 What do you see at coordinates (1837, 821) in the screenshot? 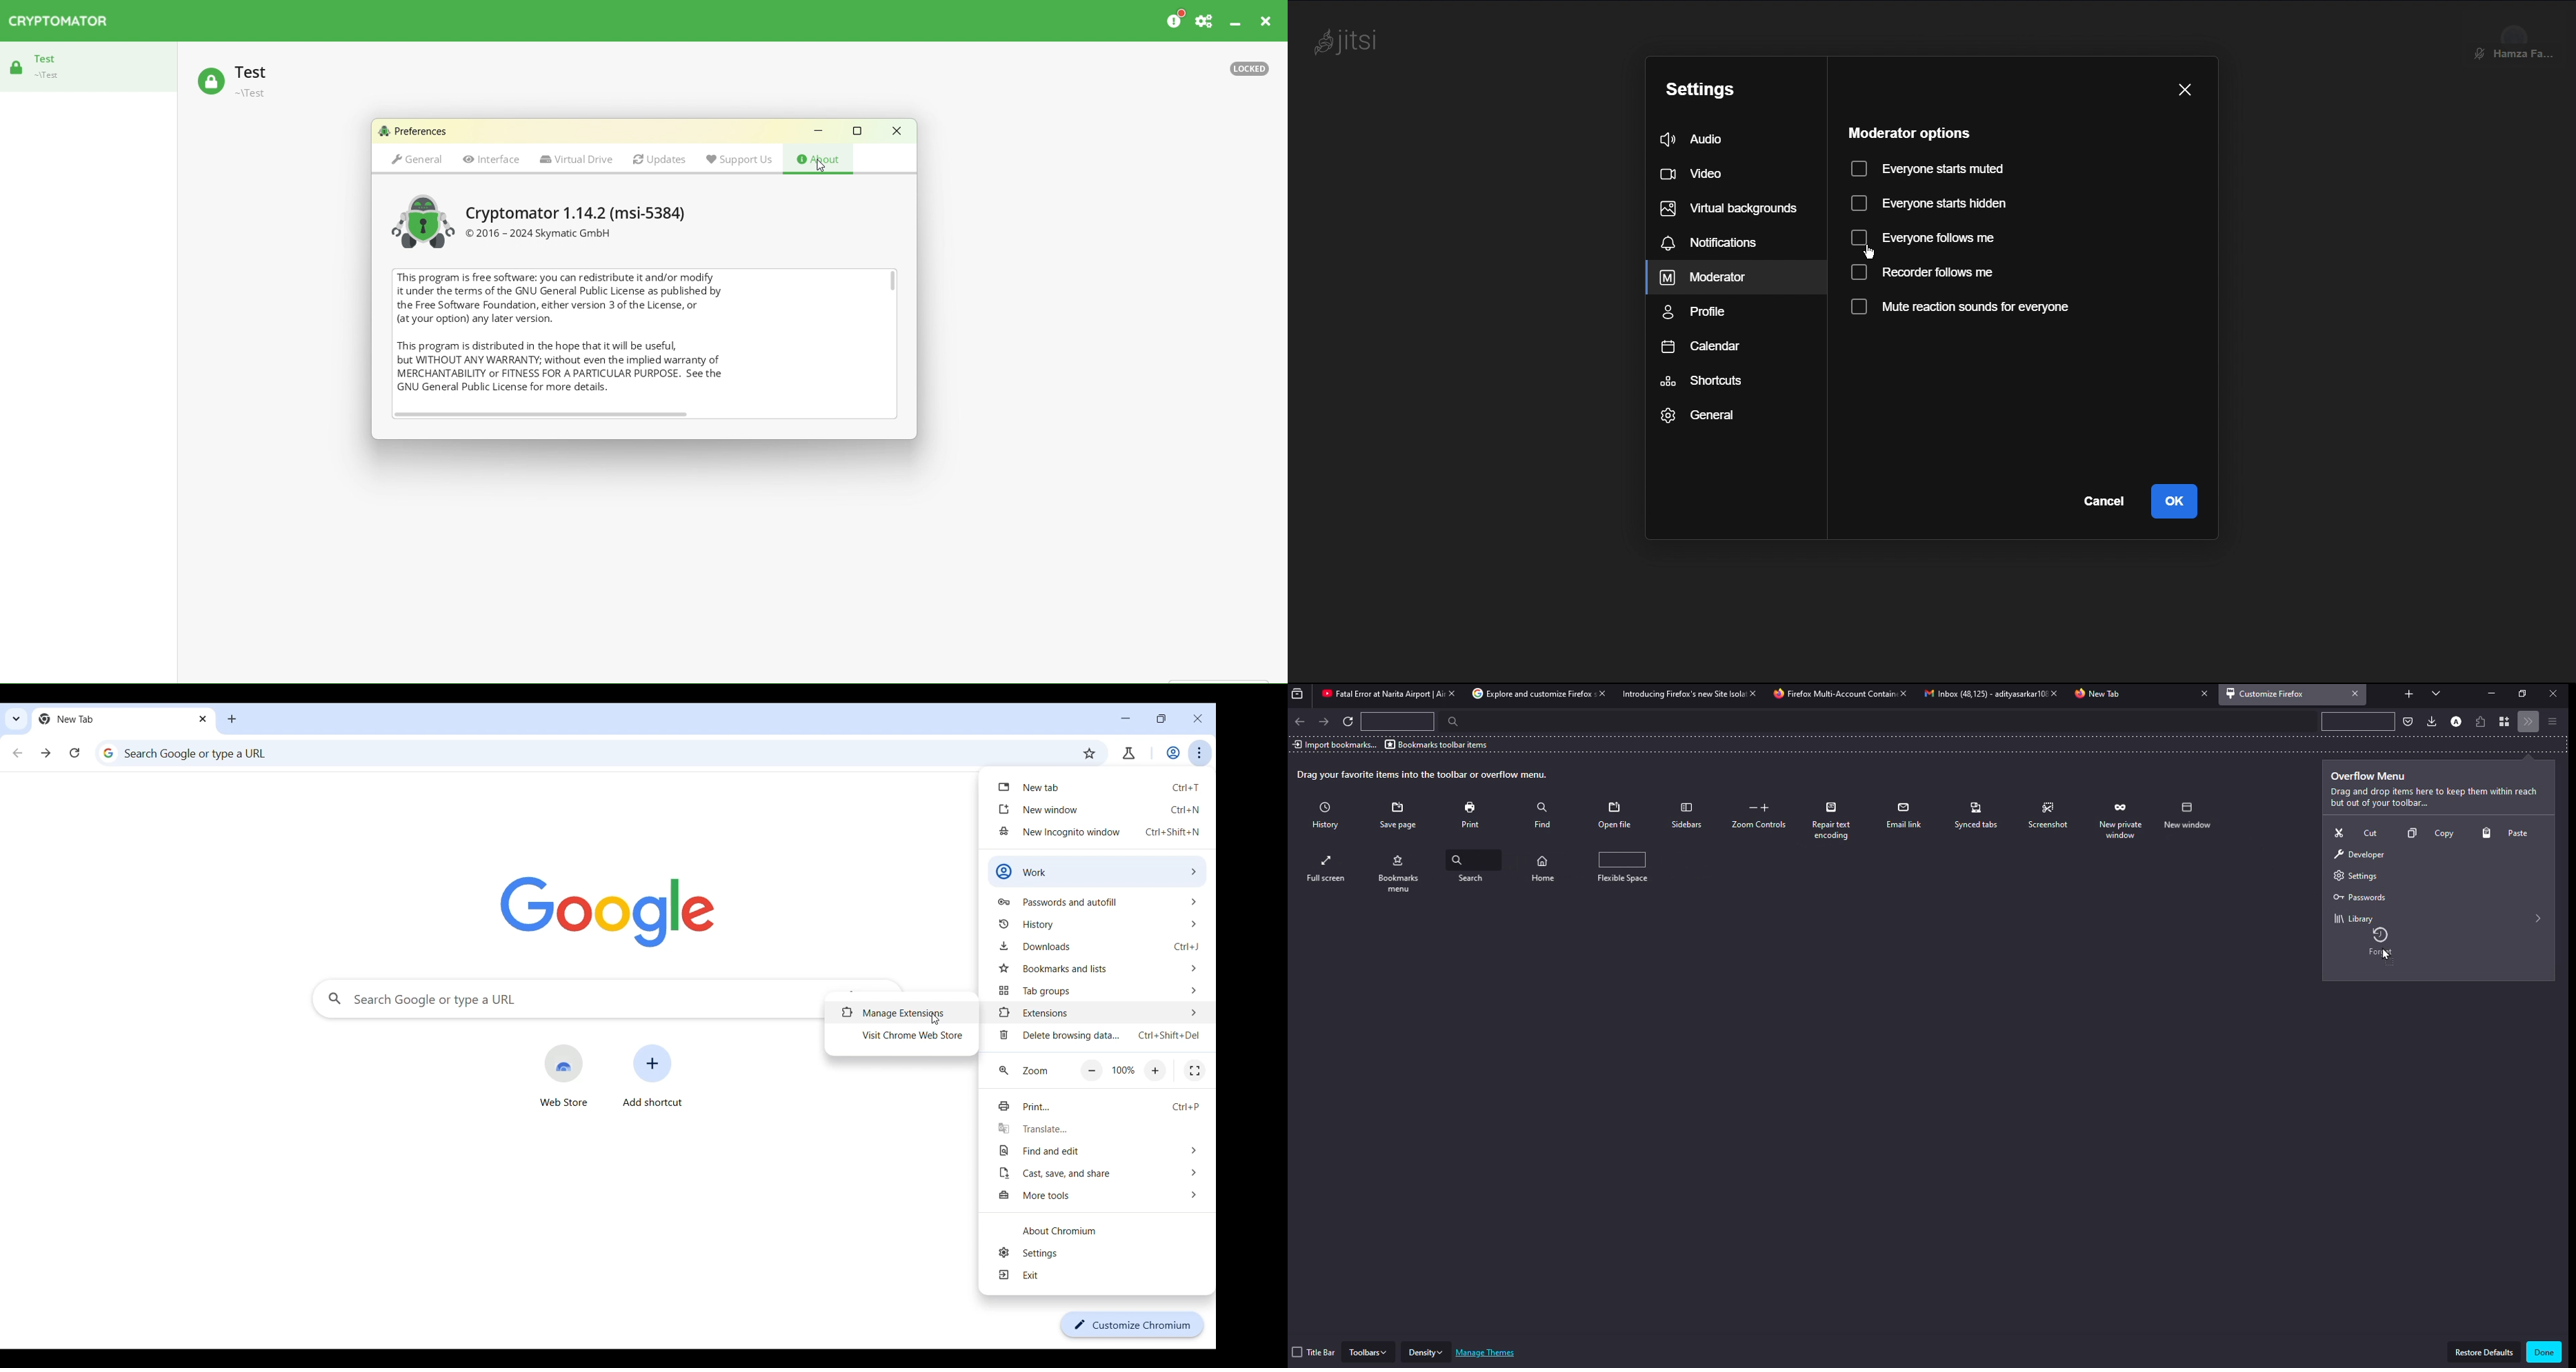
I see `repair text encoding` at bounding box center [1837, 821].